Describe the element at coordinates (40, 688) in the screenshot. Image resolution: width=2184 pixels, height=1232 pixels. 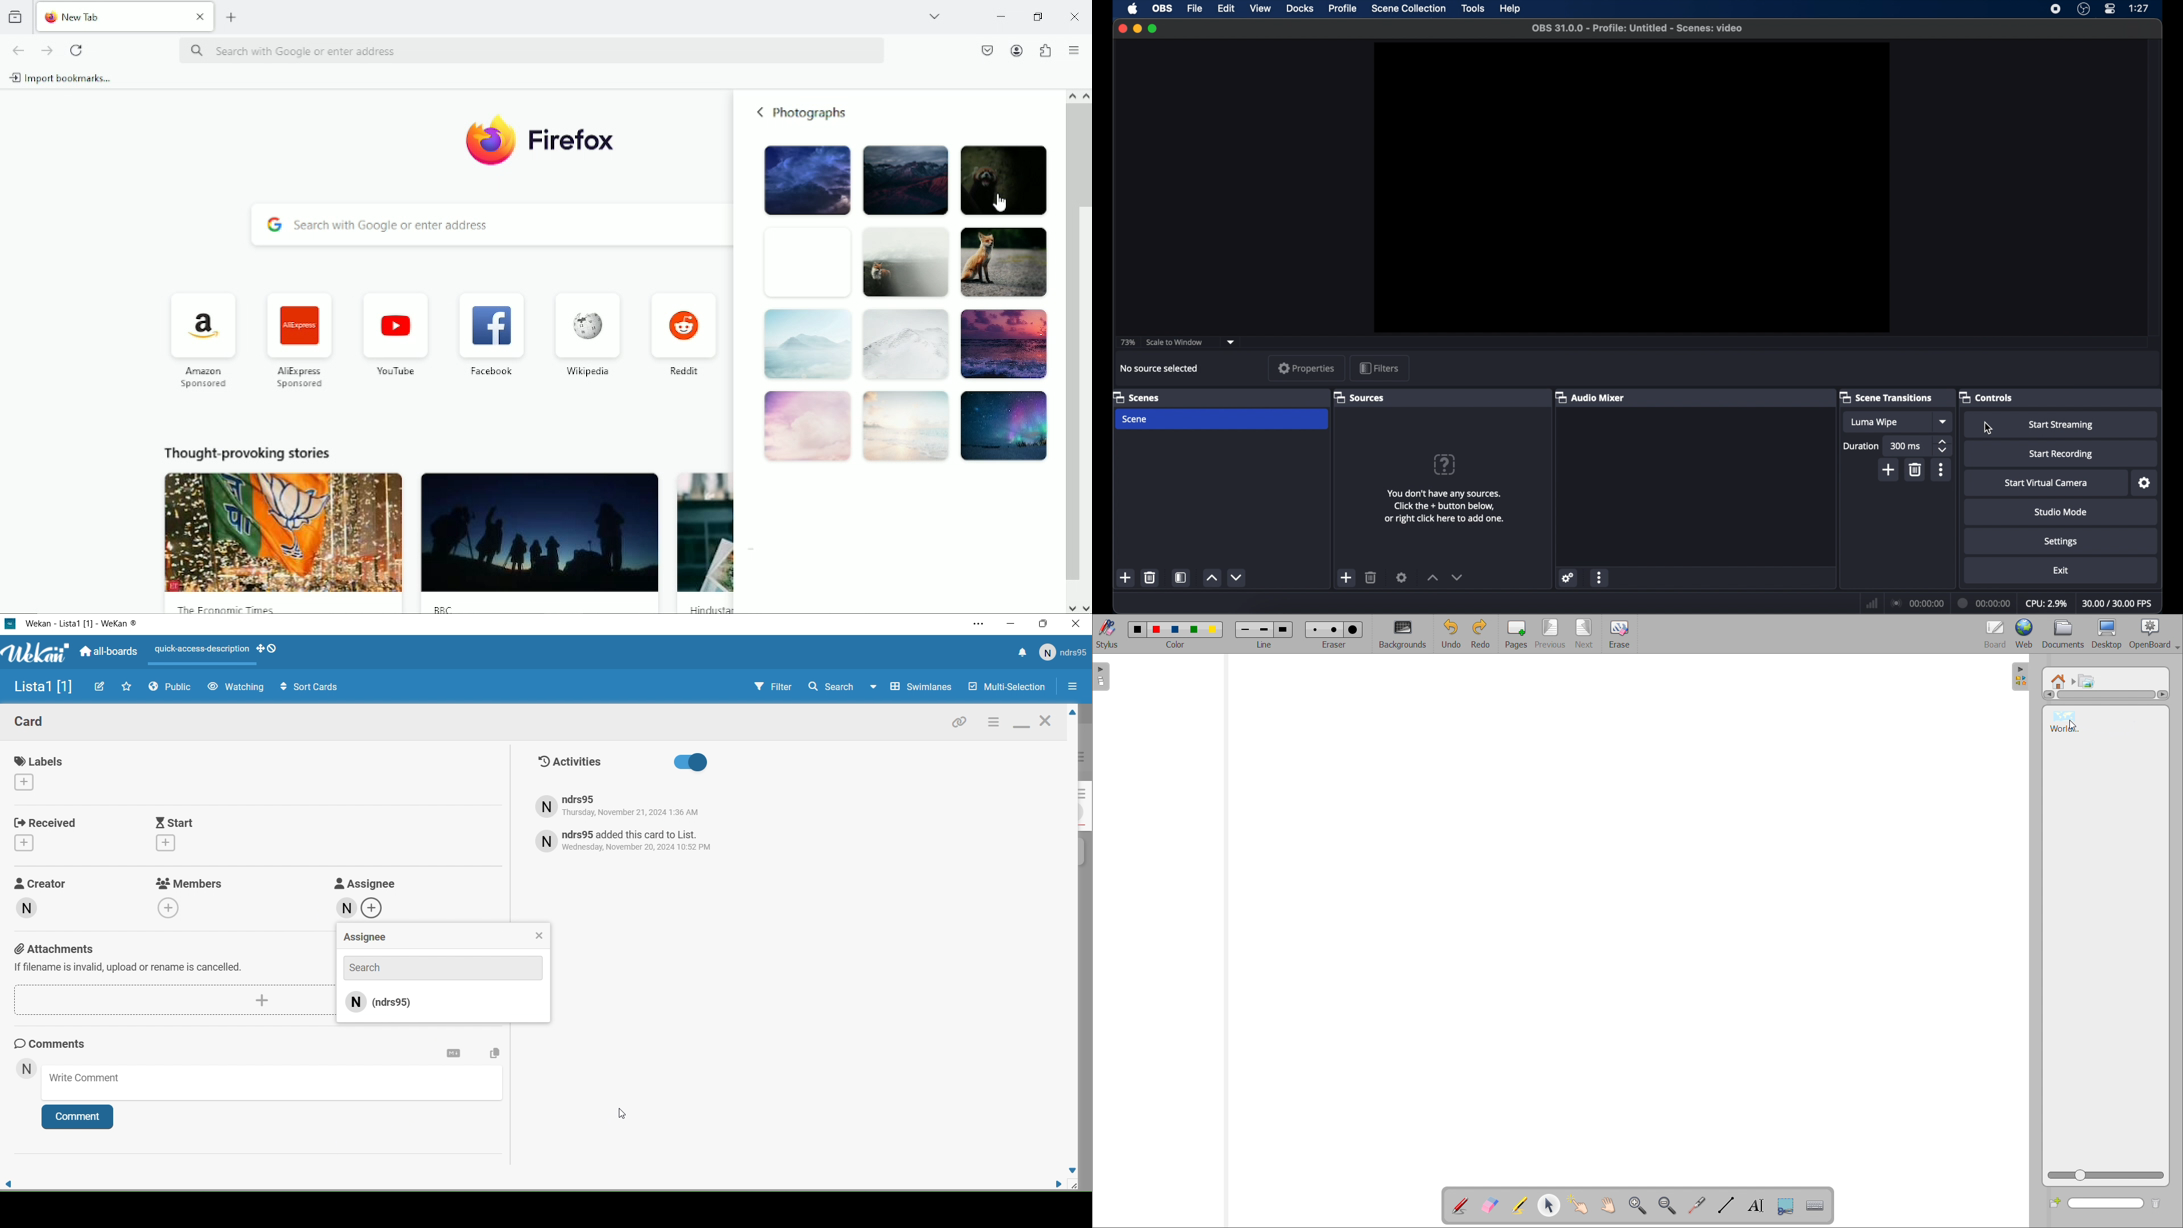
I see `Name` at that location.